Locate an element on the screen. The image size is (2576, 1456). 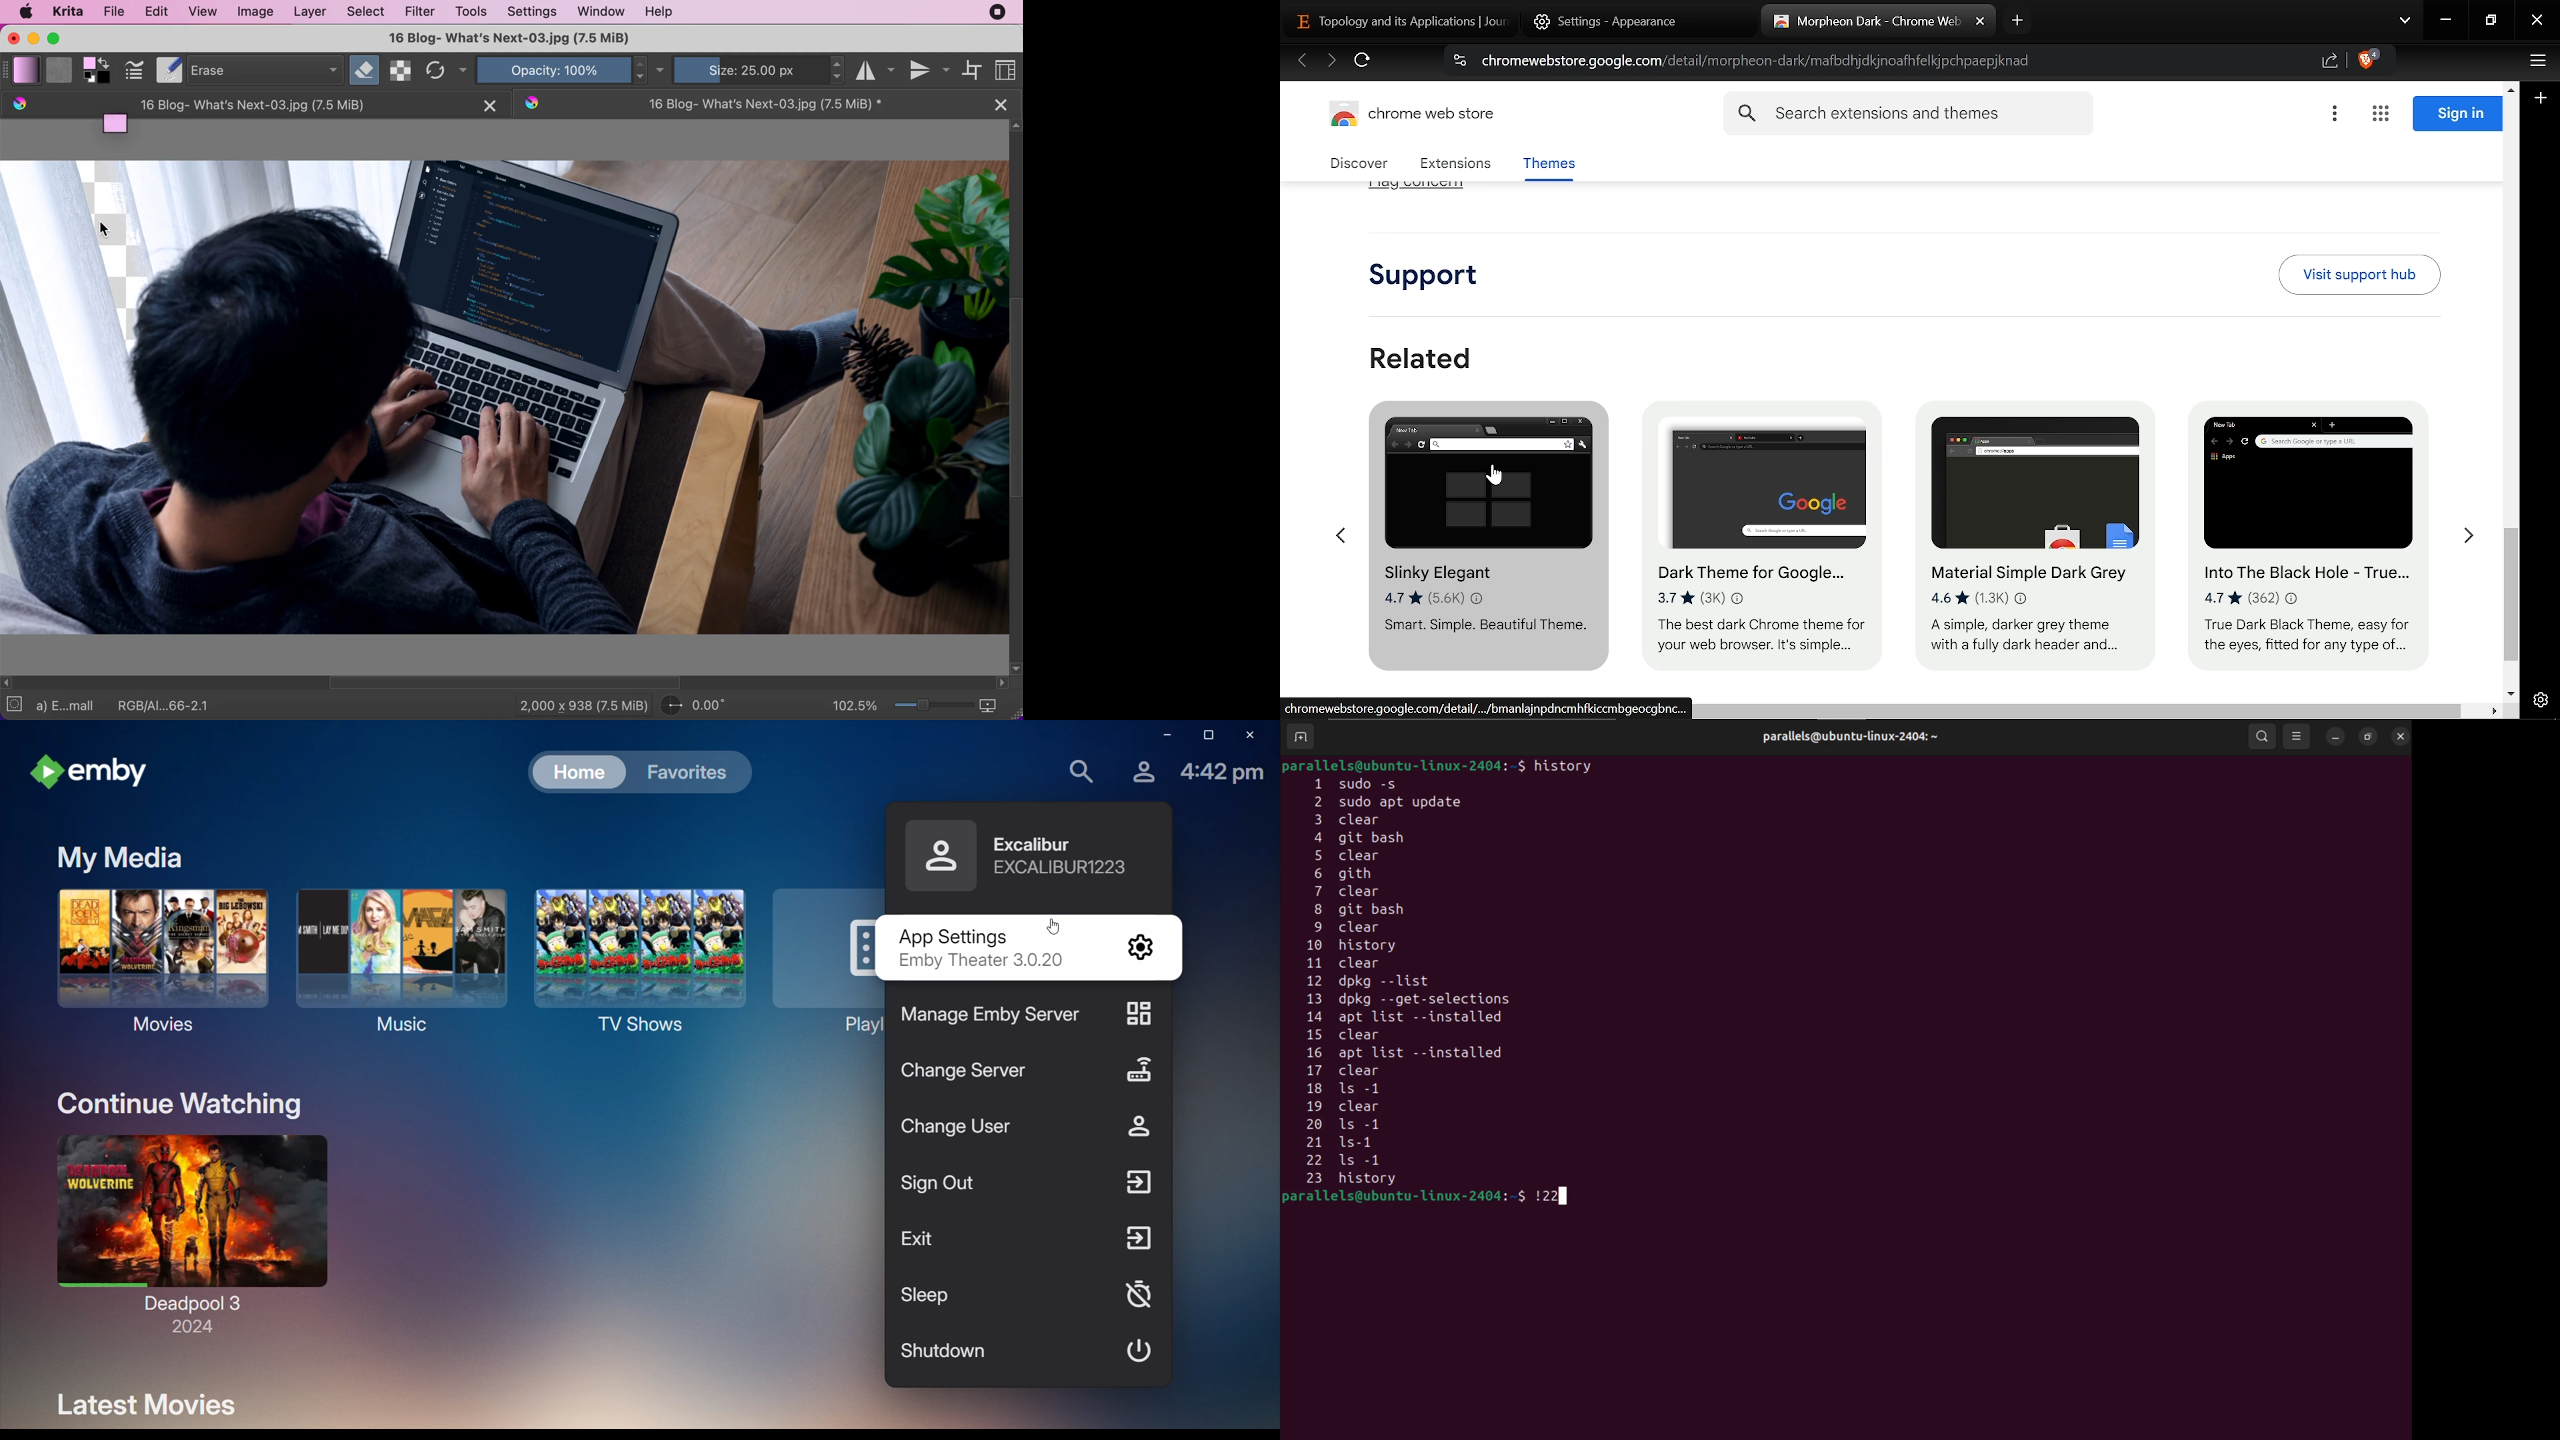
foreground and background color selector is located at coordinates (98, 70).